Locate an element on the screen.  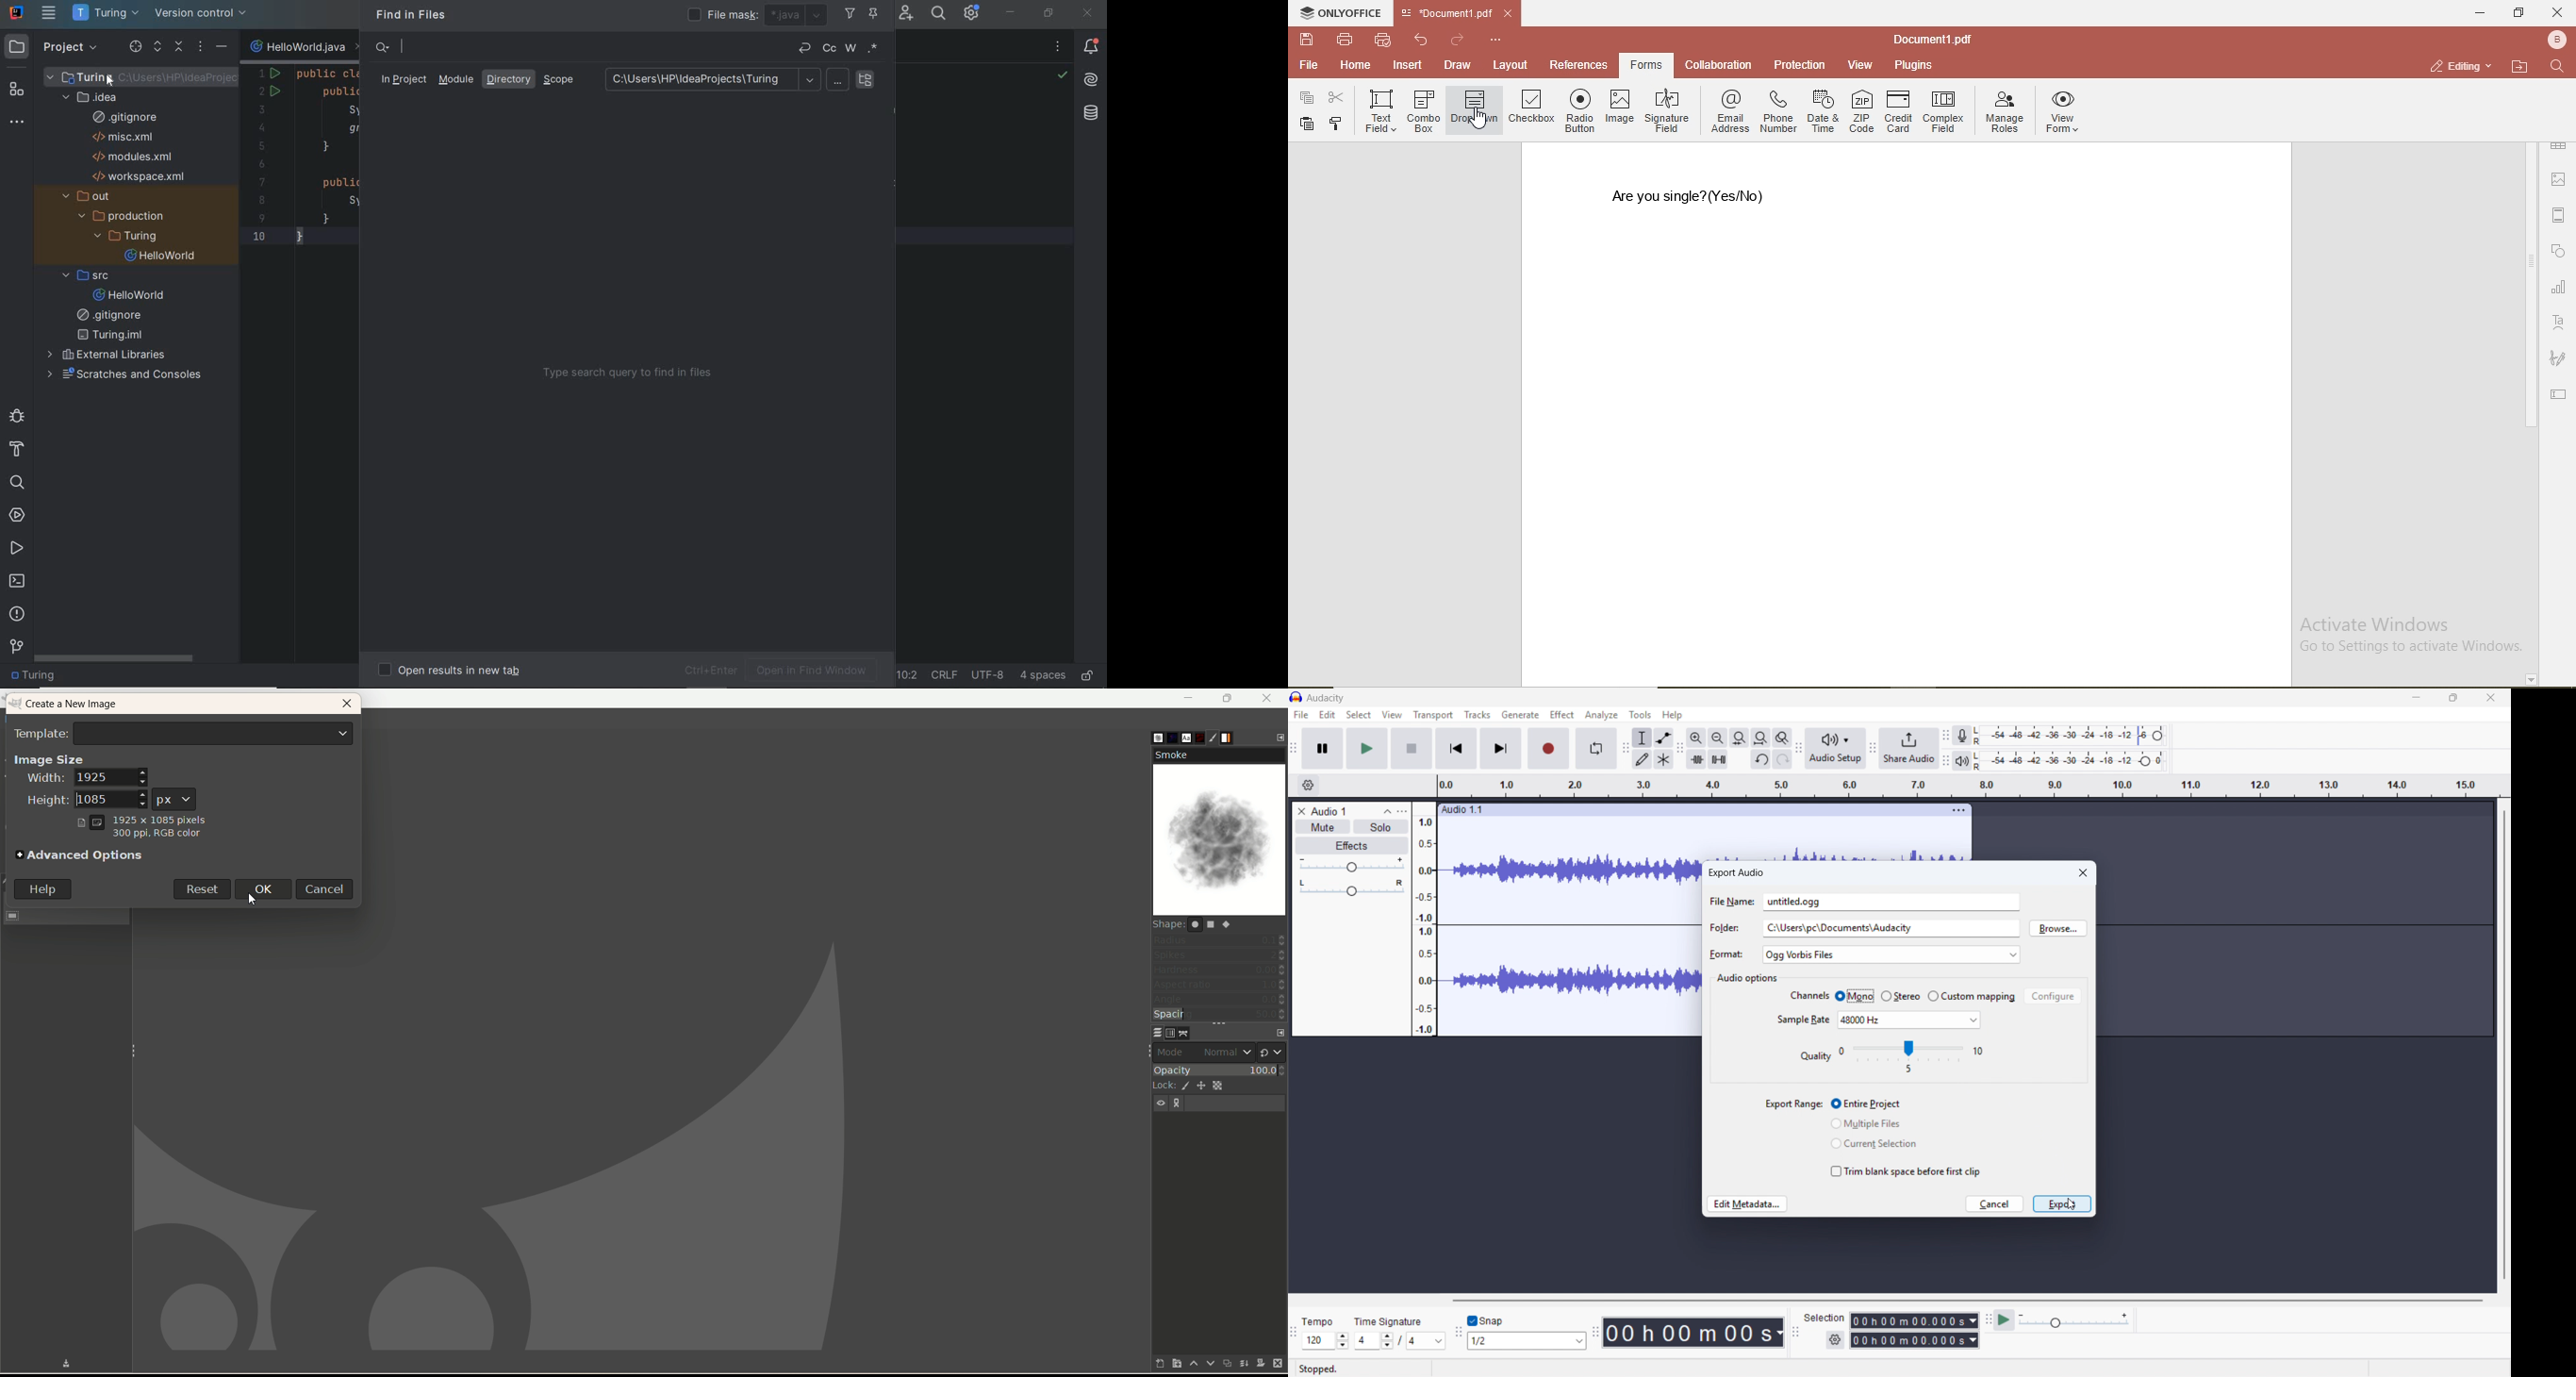
Analyse  is located at coordinates (1601, 715).